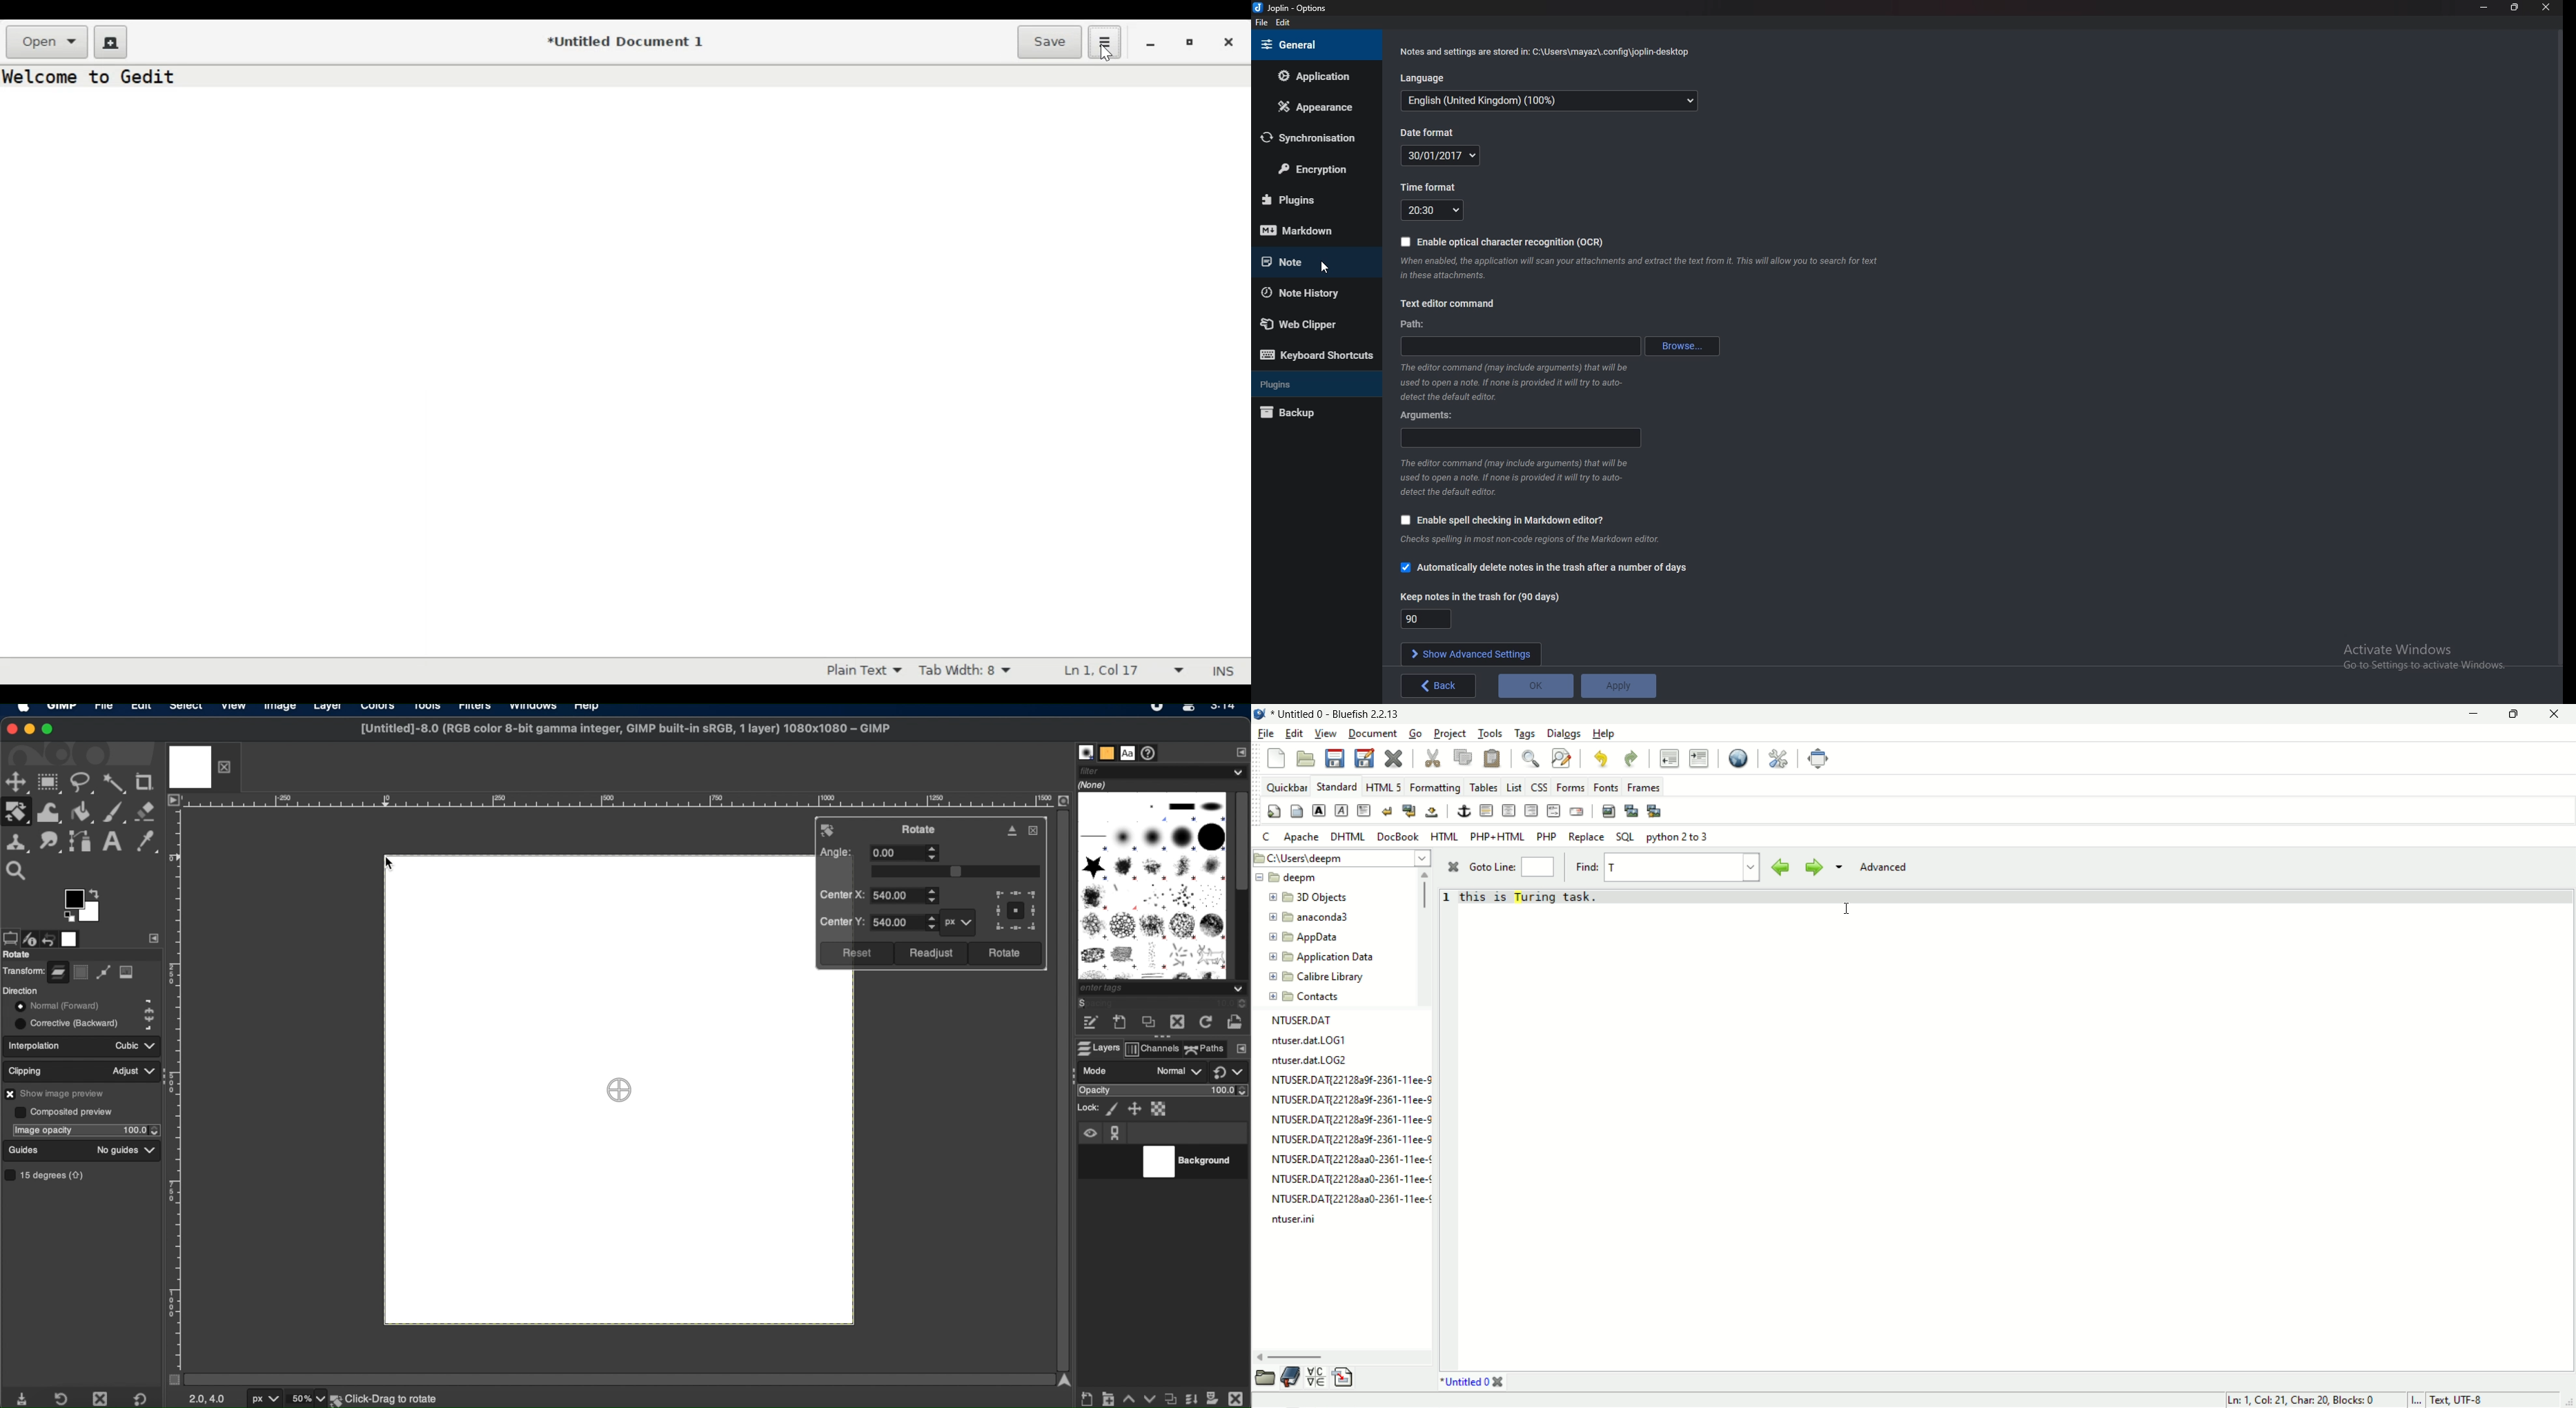  Describe the element at coordinates (109, 41) in the screenshot. I see `Create a new document` at that location.